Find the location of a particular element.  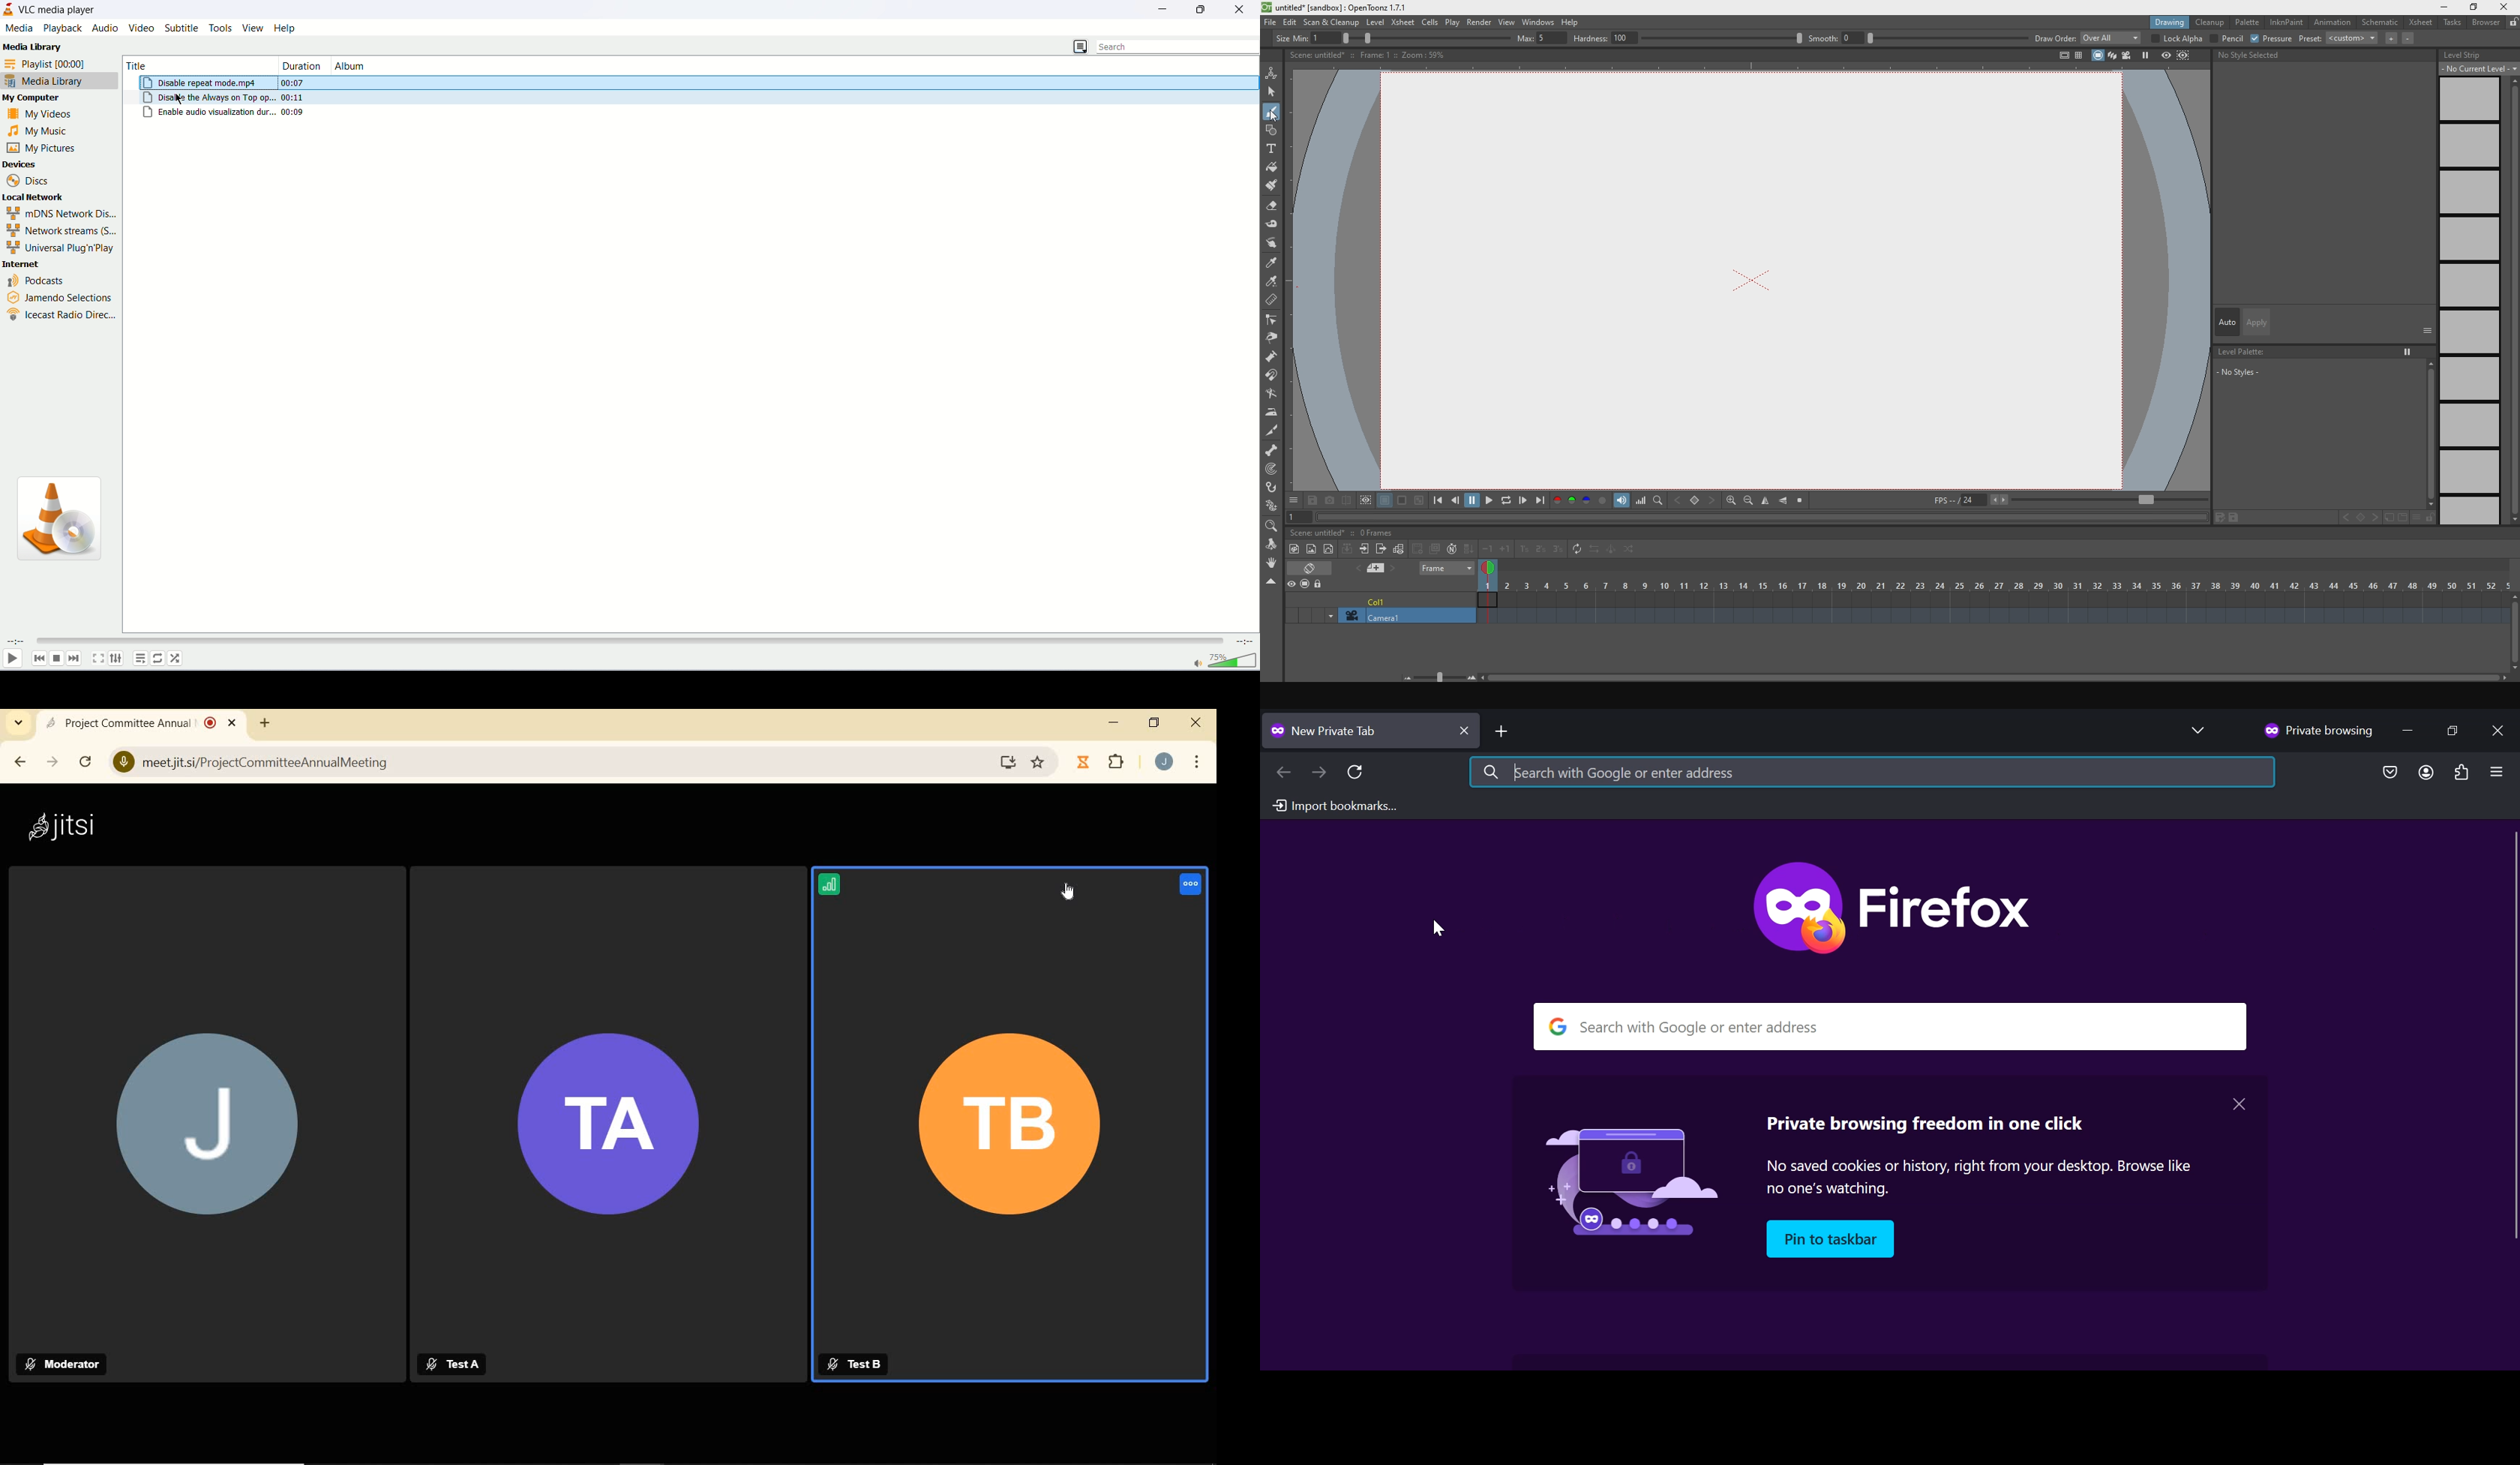

Jibble is located at coordinates (1085, 764).